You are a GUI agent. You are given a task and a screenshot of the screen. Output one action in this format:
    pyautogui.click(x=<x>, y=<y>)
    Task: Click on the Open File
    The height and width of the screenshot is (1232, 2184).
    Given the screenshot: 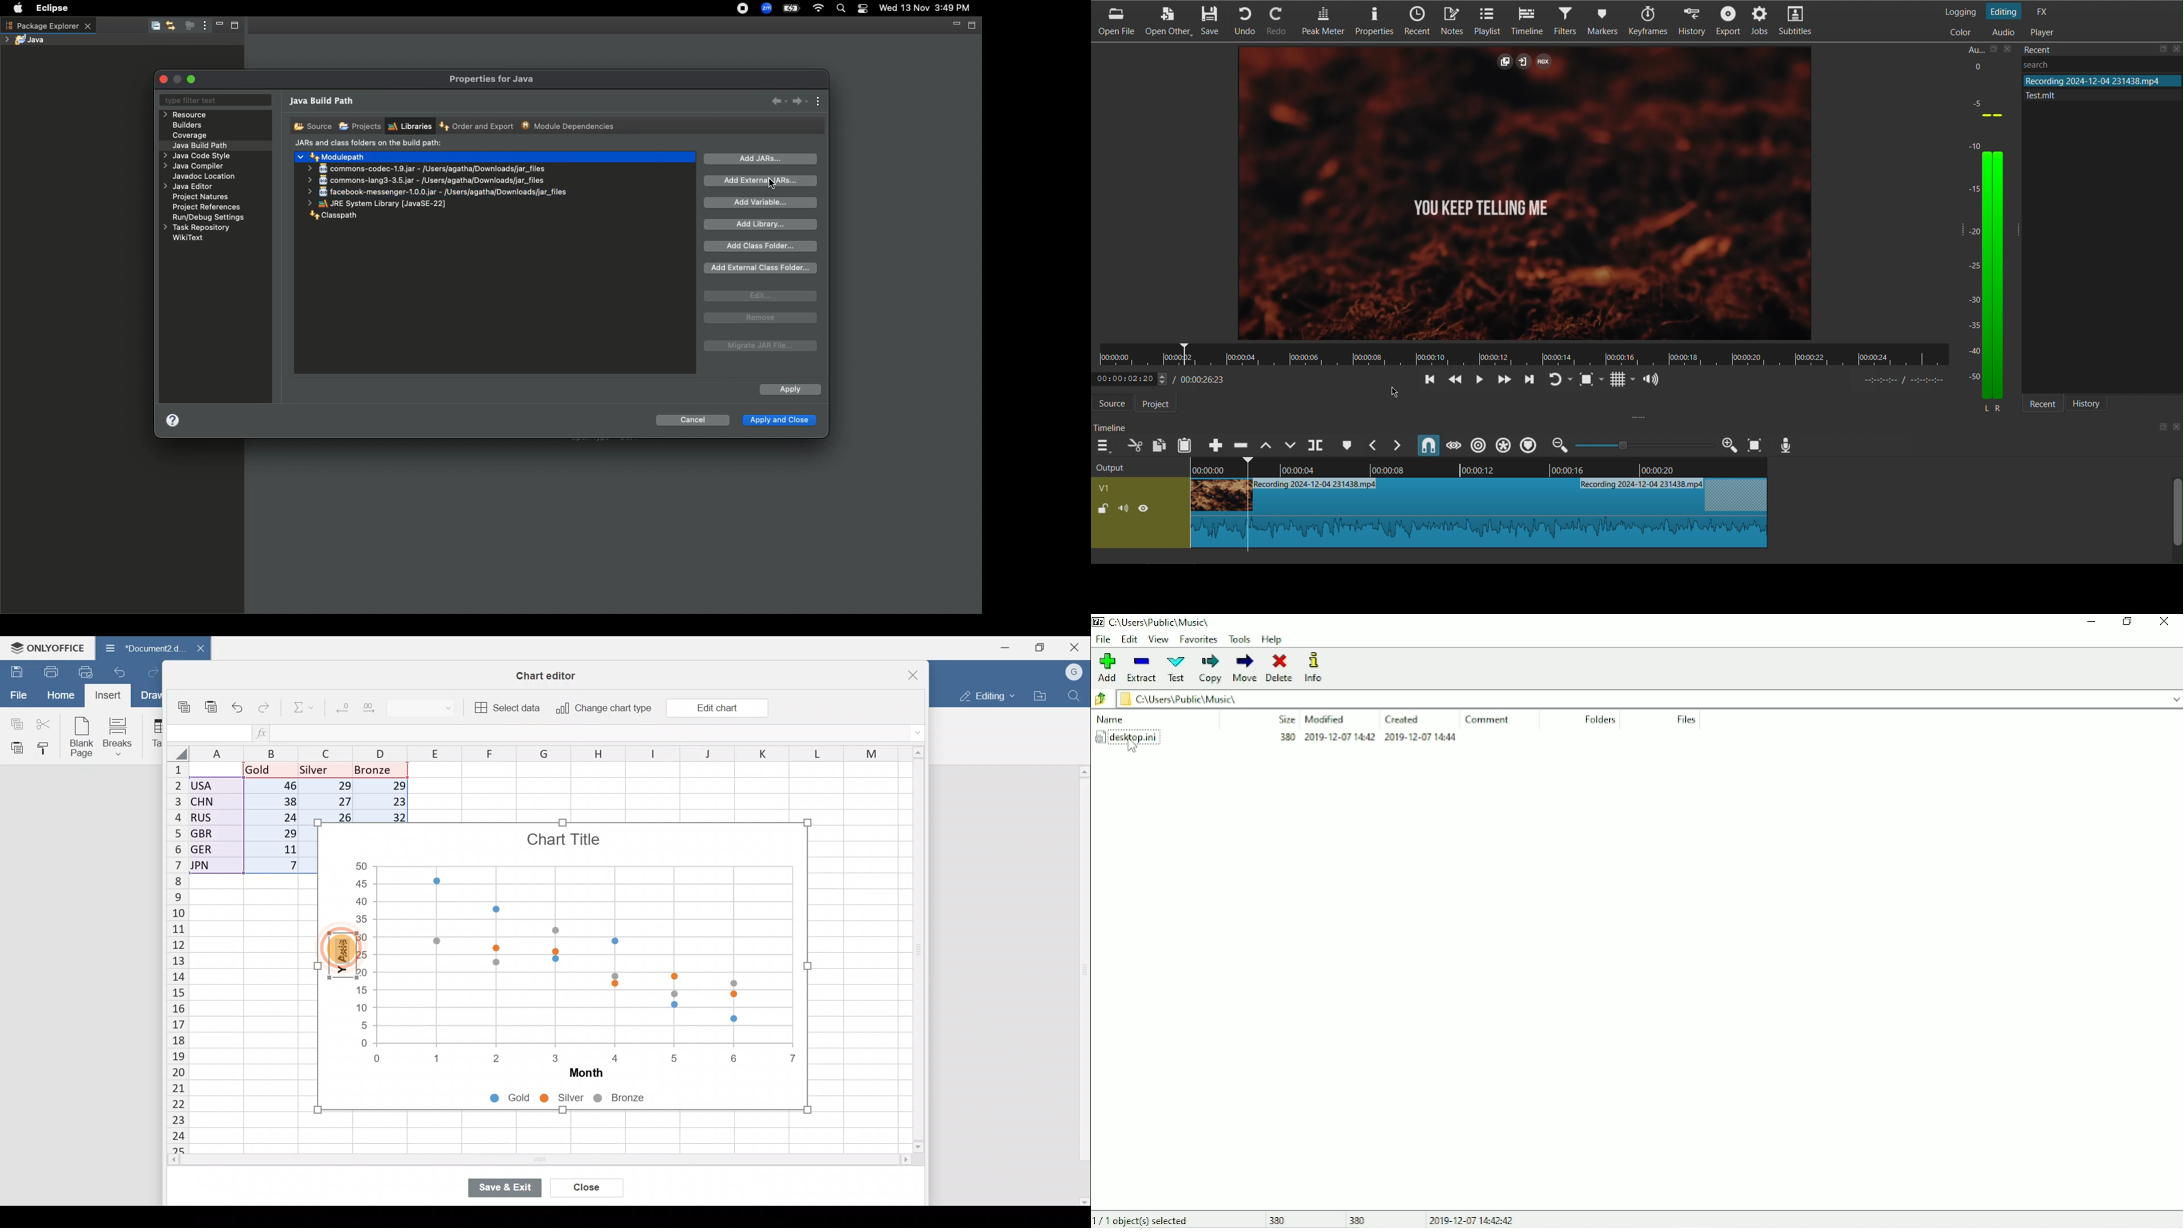 What is the action you would take?
    pyautogui.click(x=1114, y=21)
    